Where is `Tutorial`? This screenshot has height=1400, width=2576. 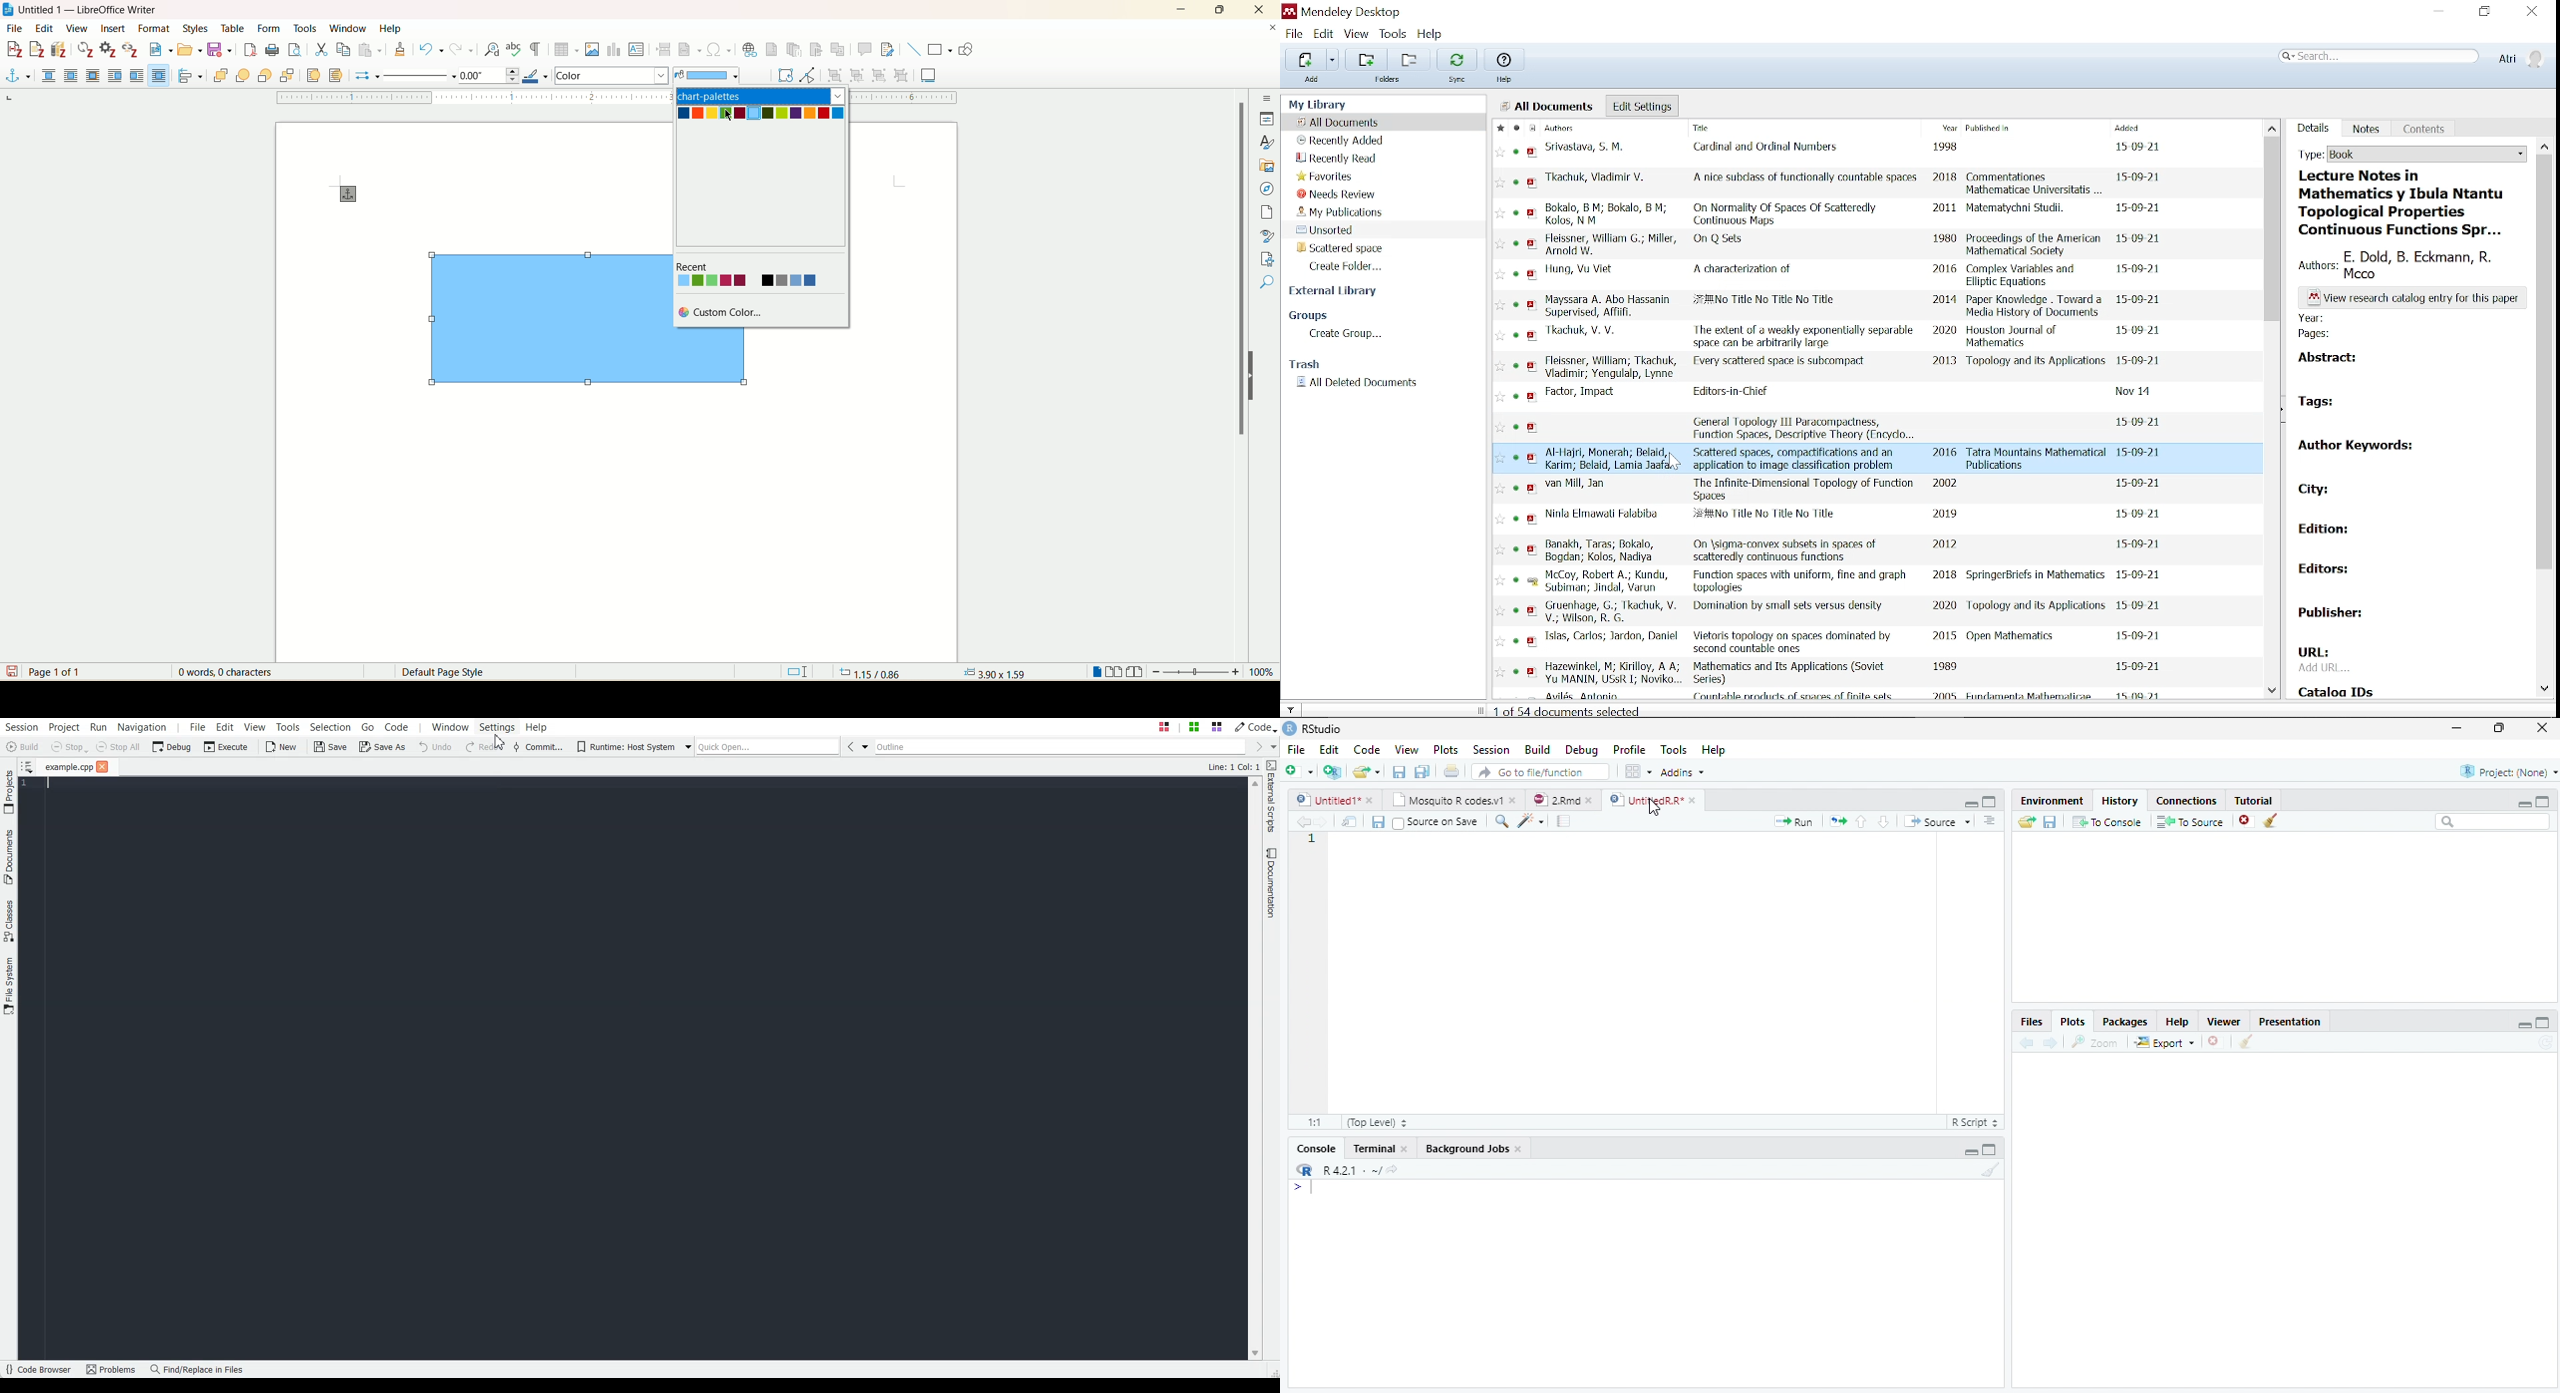
Tutorial is located at coordinates (2254, 800).